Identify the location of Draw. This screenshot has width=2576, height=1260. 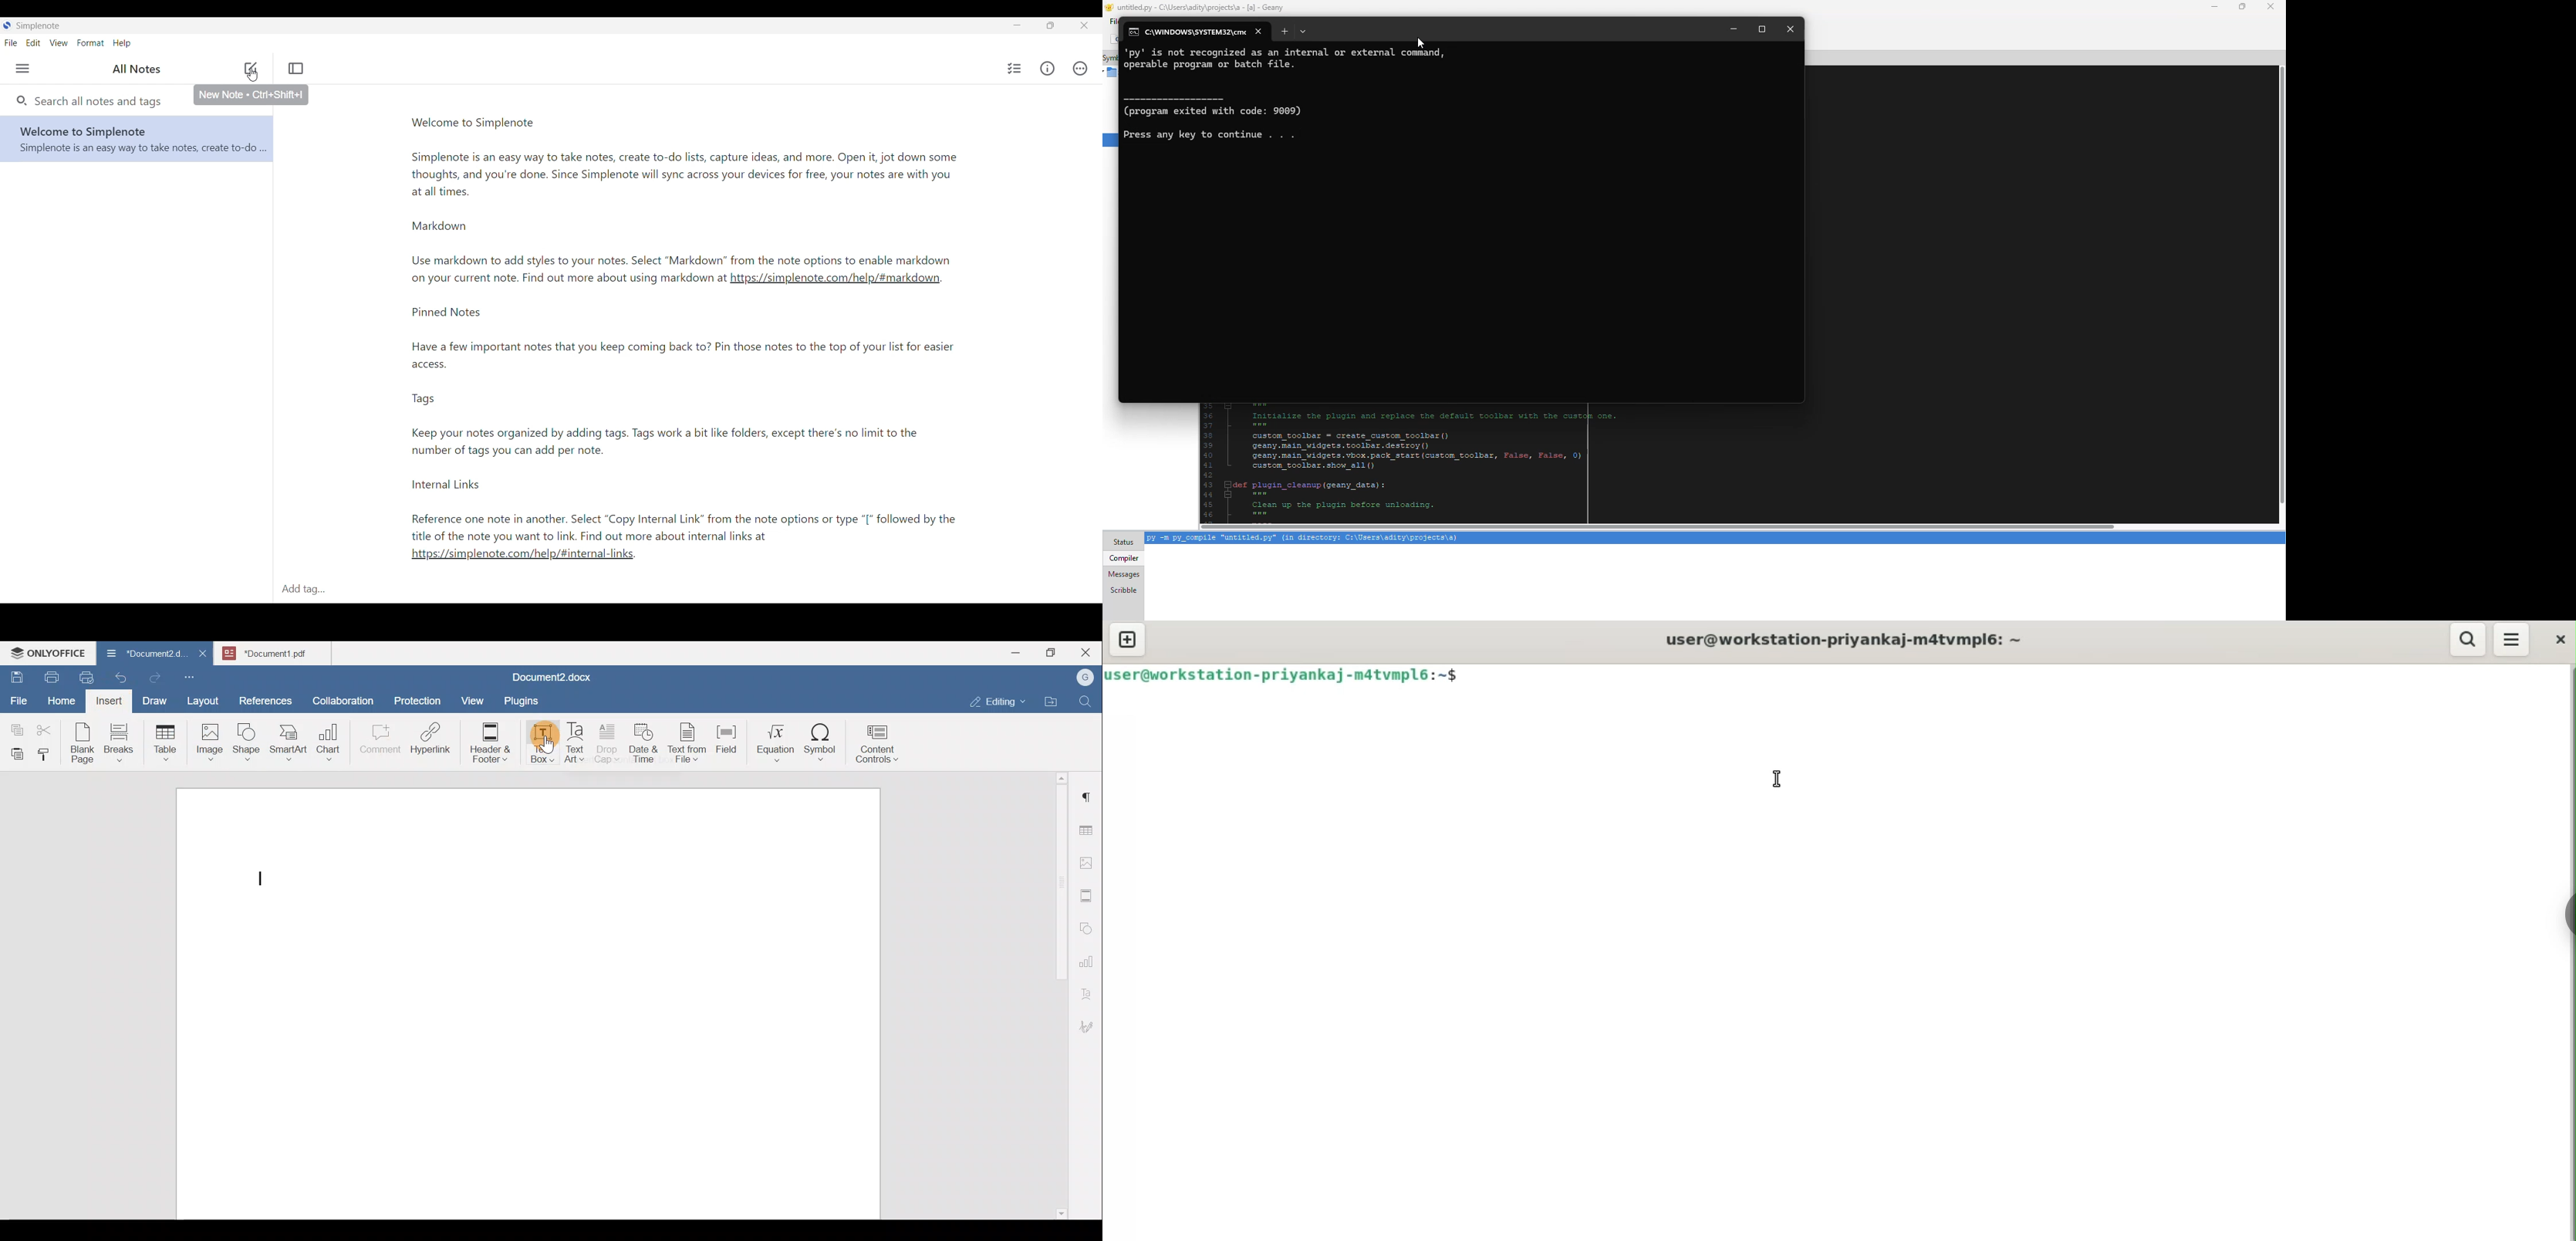
(153, 698).